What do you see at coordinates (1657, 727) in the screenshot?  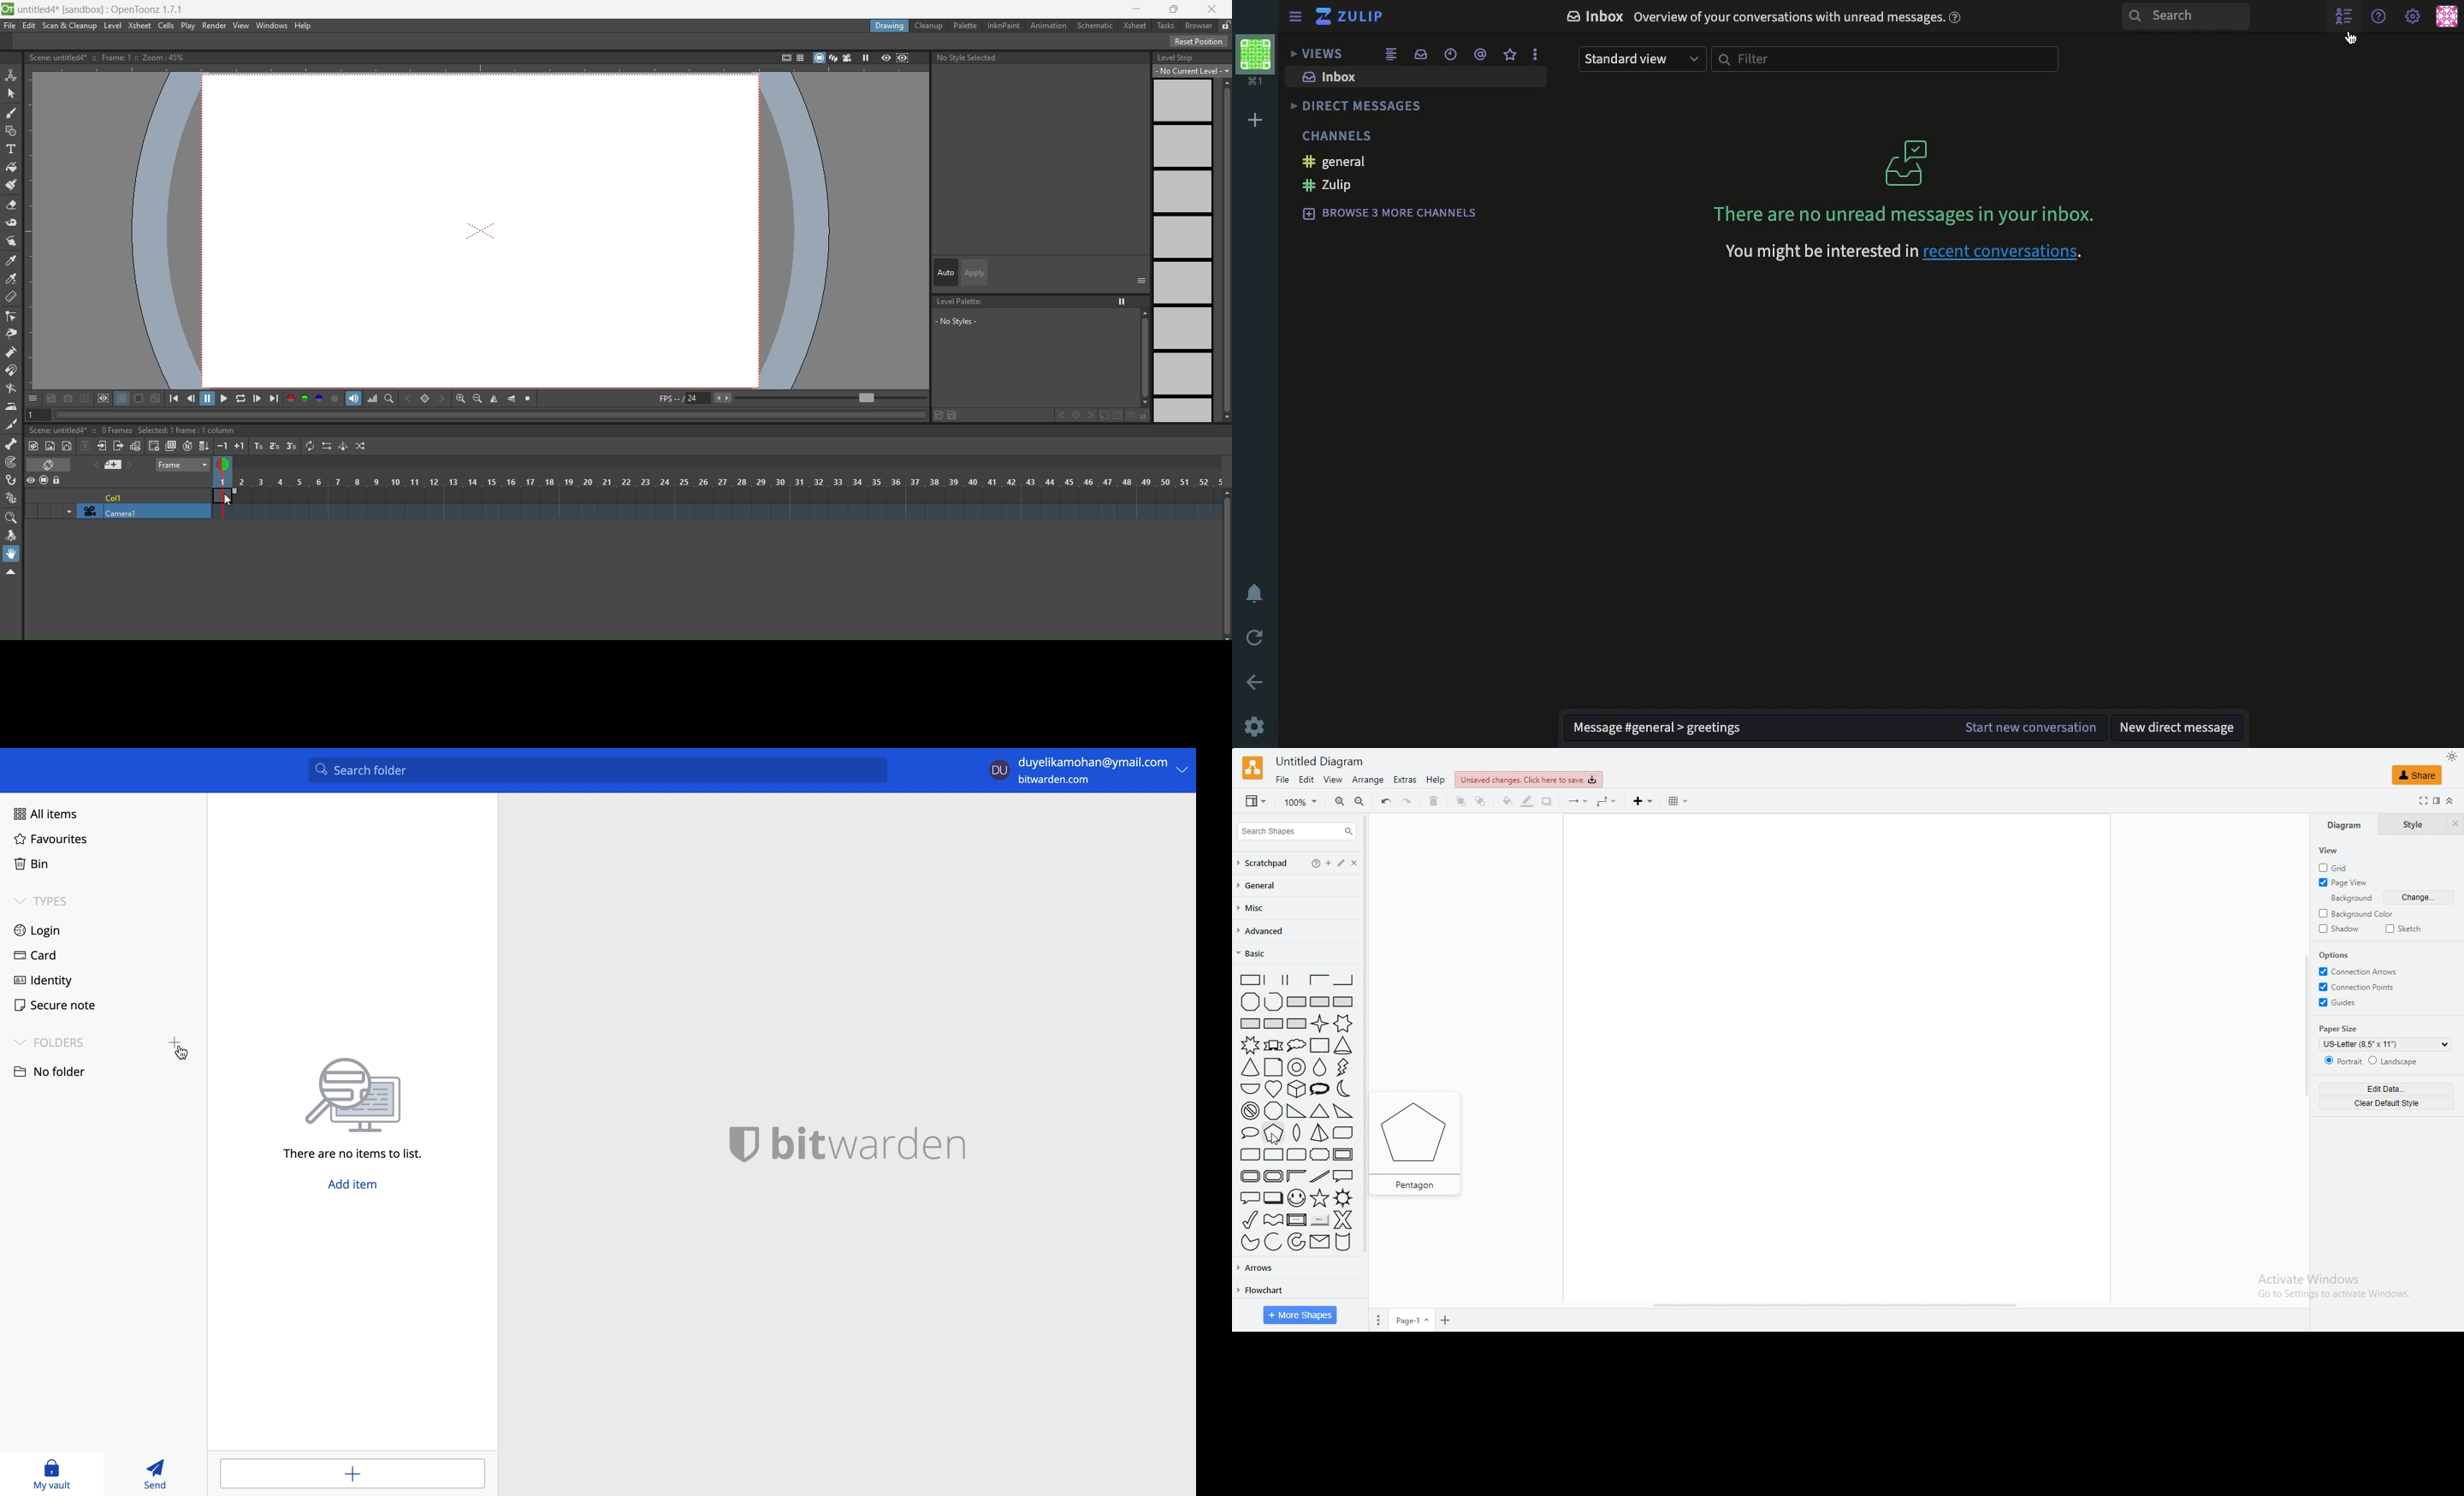 I see `message general greetings` at bounding box center [1657, 727].